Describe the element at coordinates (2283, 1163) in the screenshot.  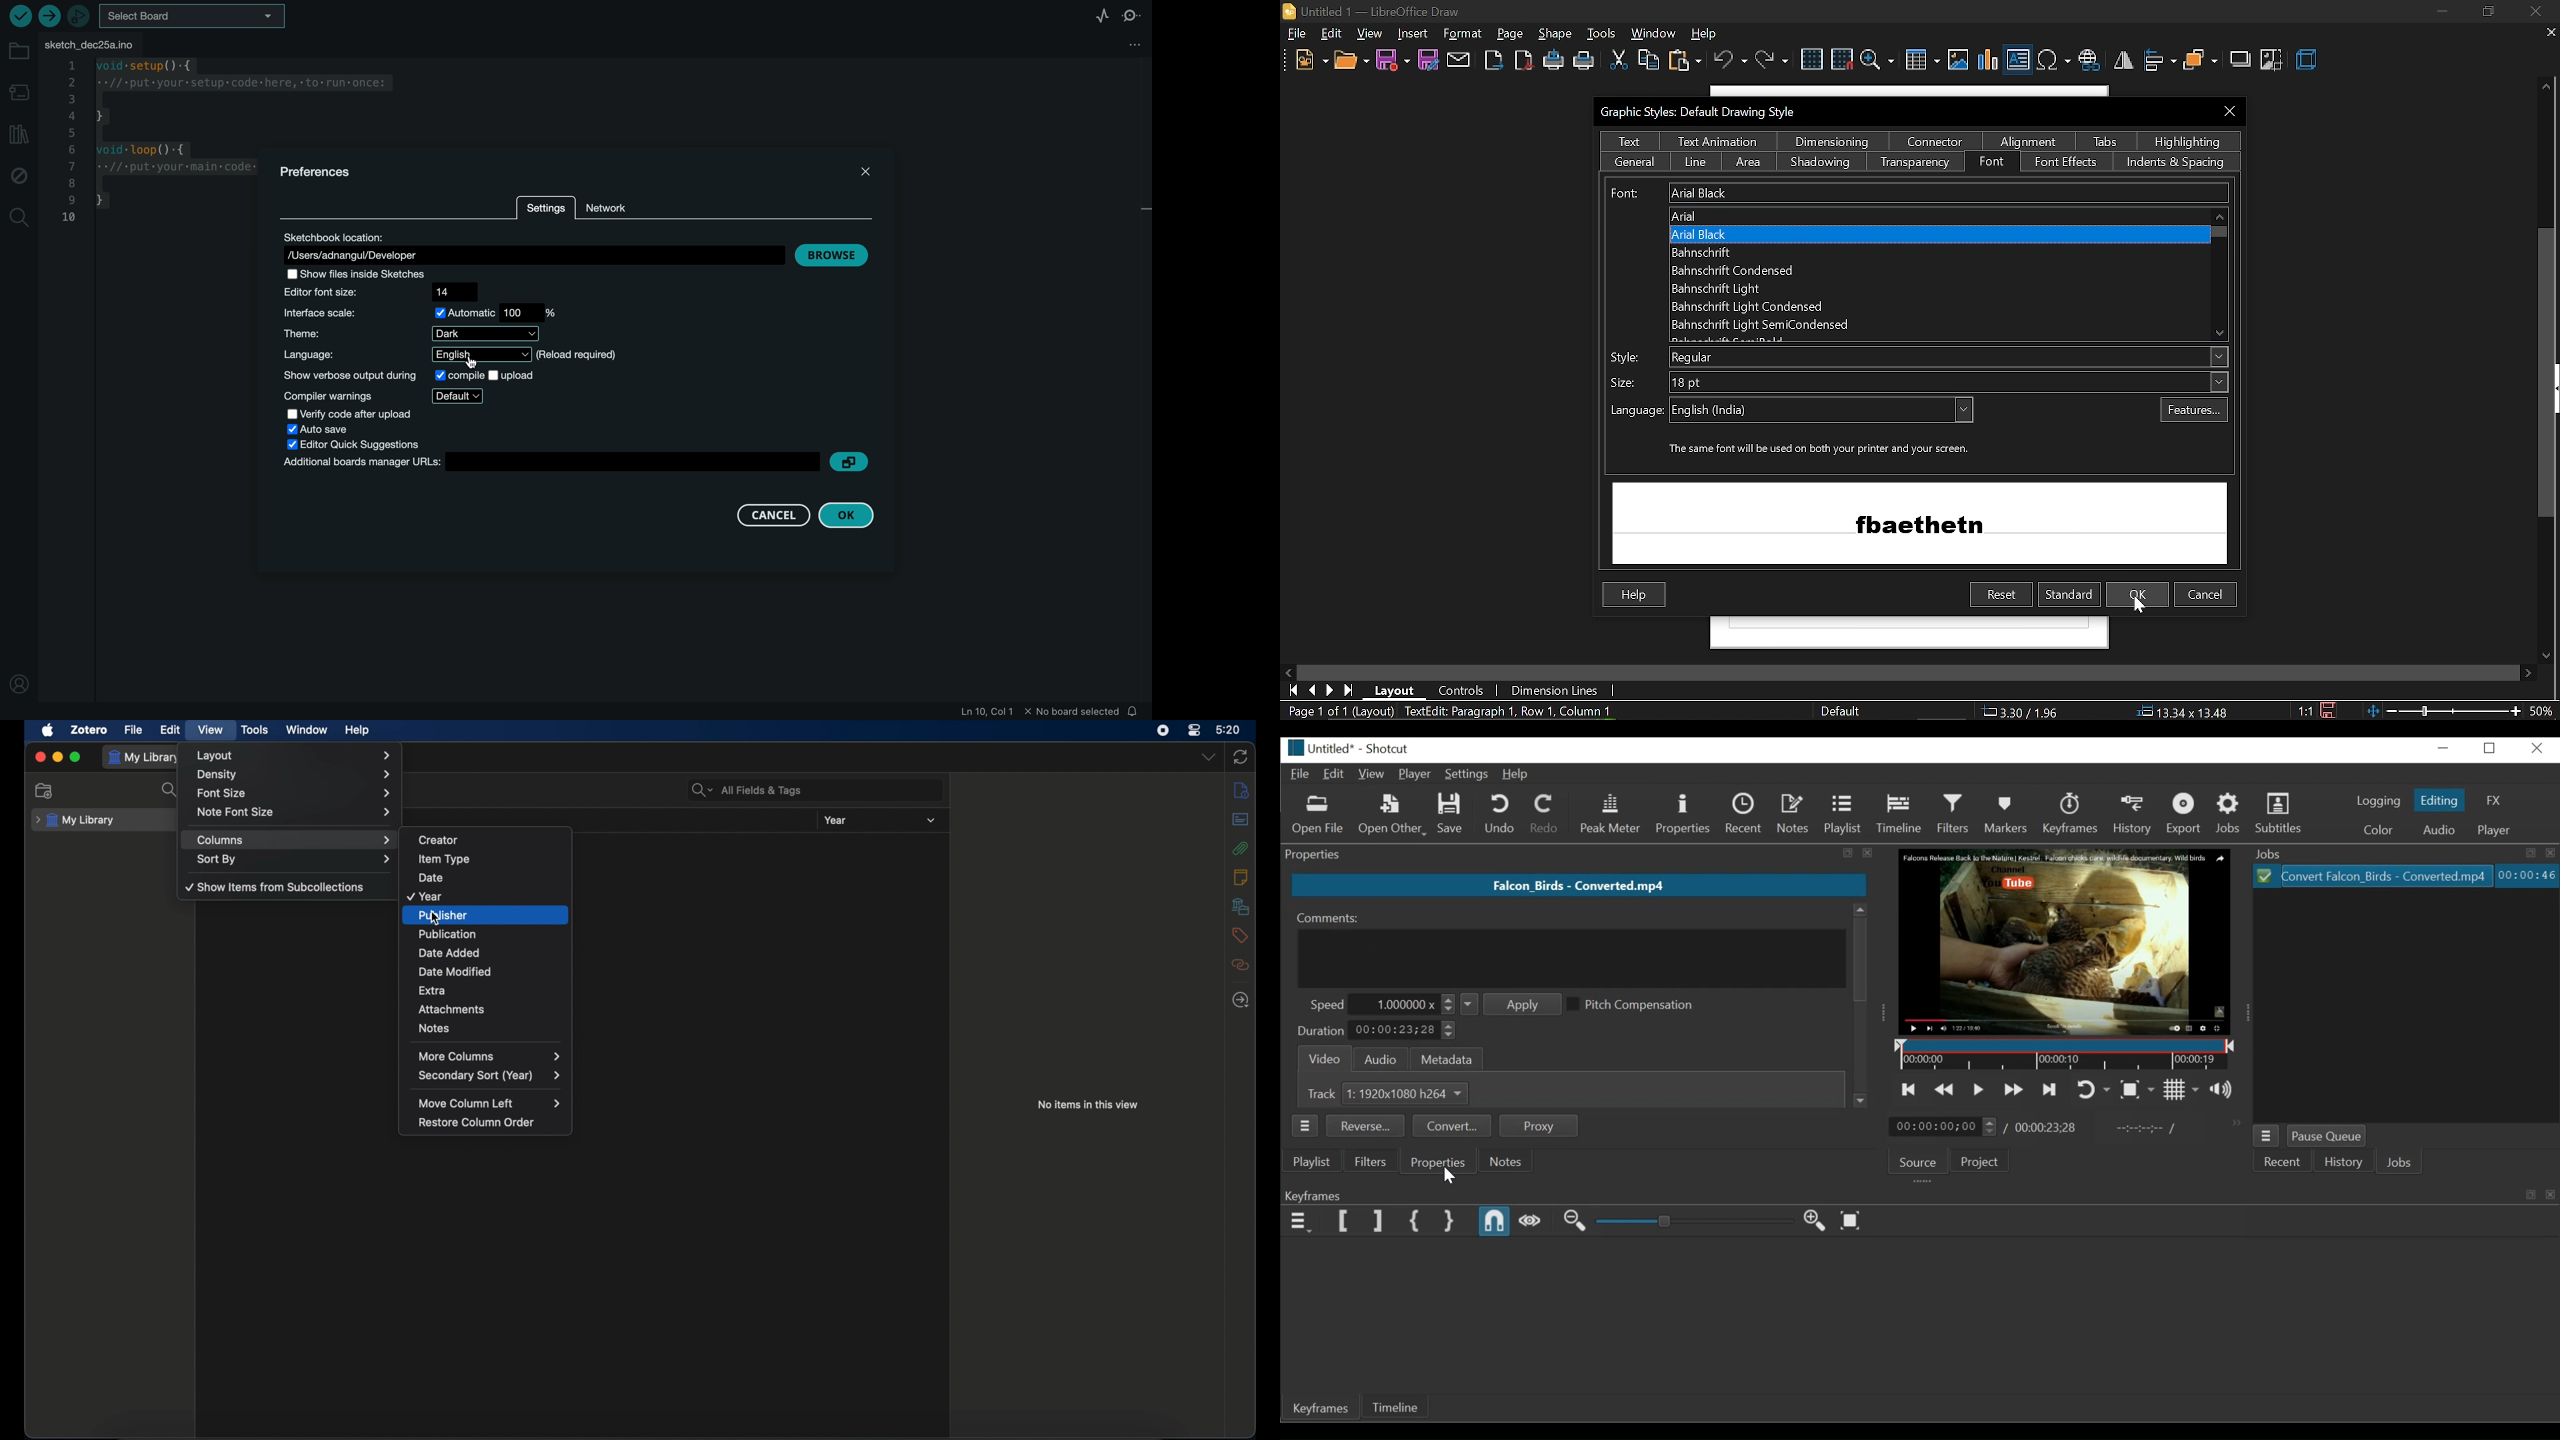
I see `Recent` at that location.